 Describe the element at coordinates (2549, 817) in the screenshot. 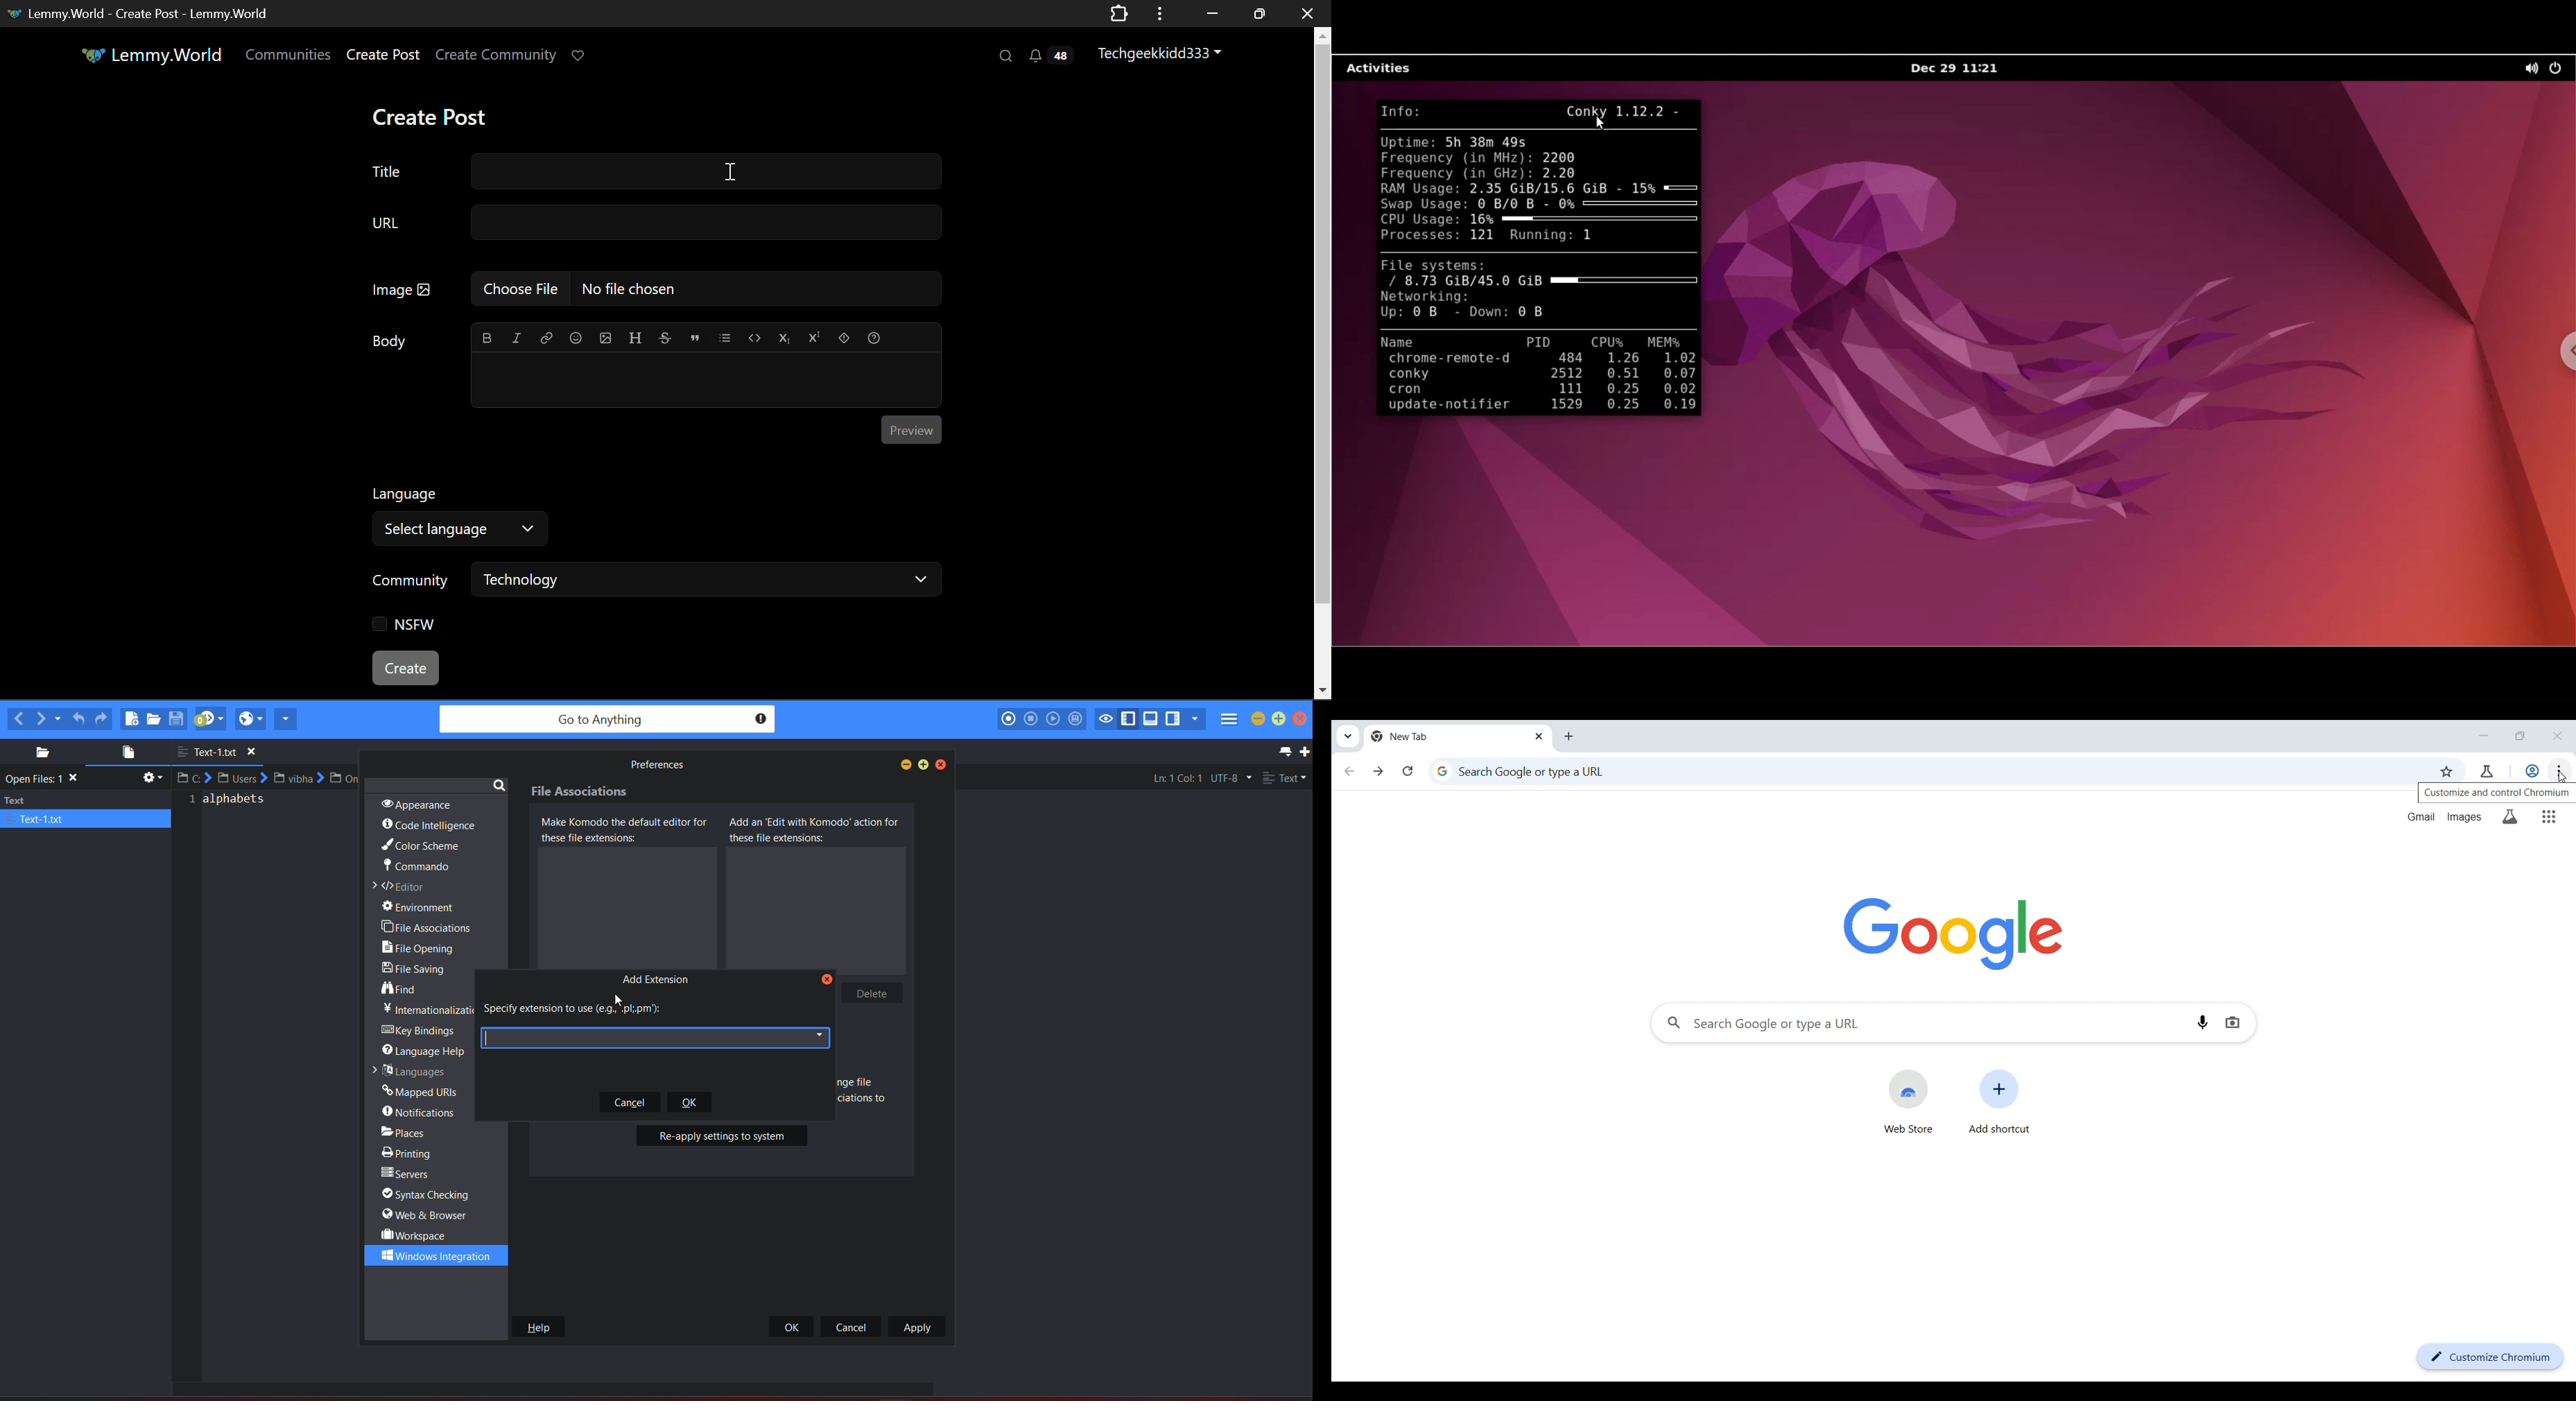

I see `Google apps` at that location.